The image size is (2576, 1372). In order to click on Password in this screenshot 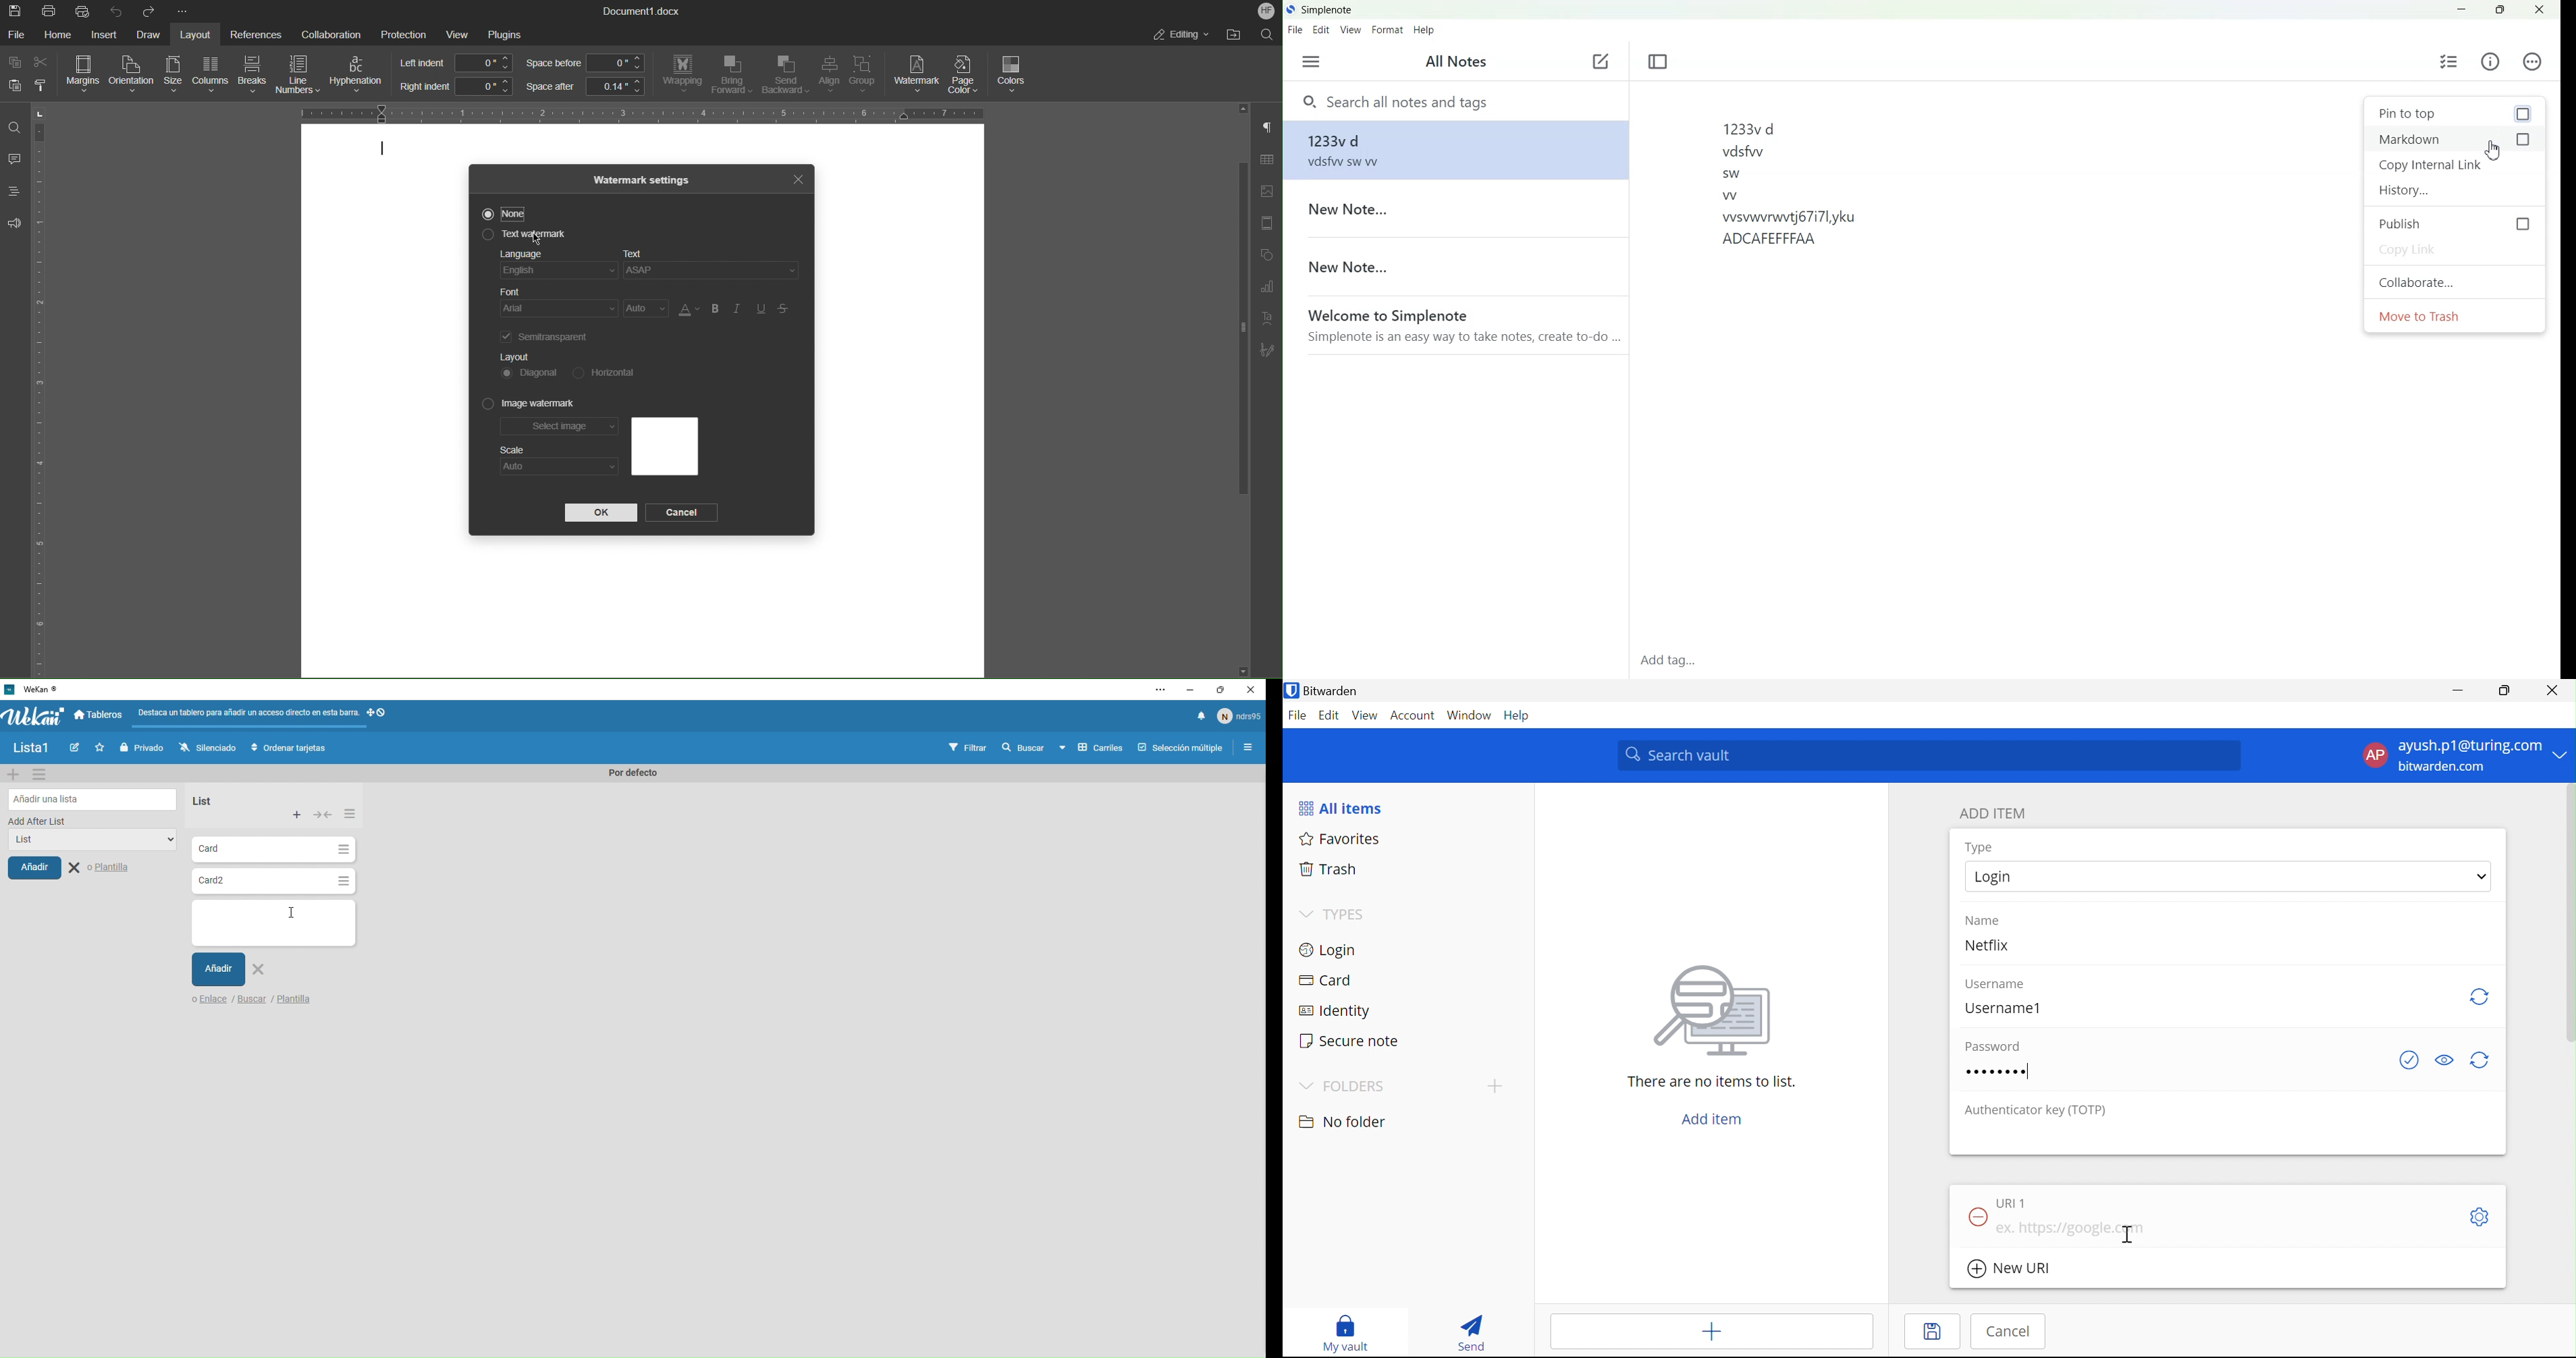, I will do `click(1991, 1046)`.